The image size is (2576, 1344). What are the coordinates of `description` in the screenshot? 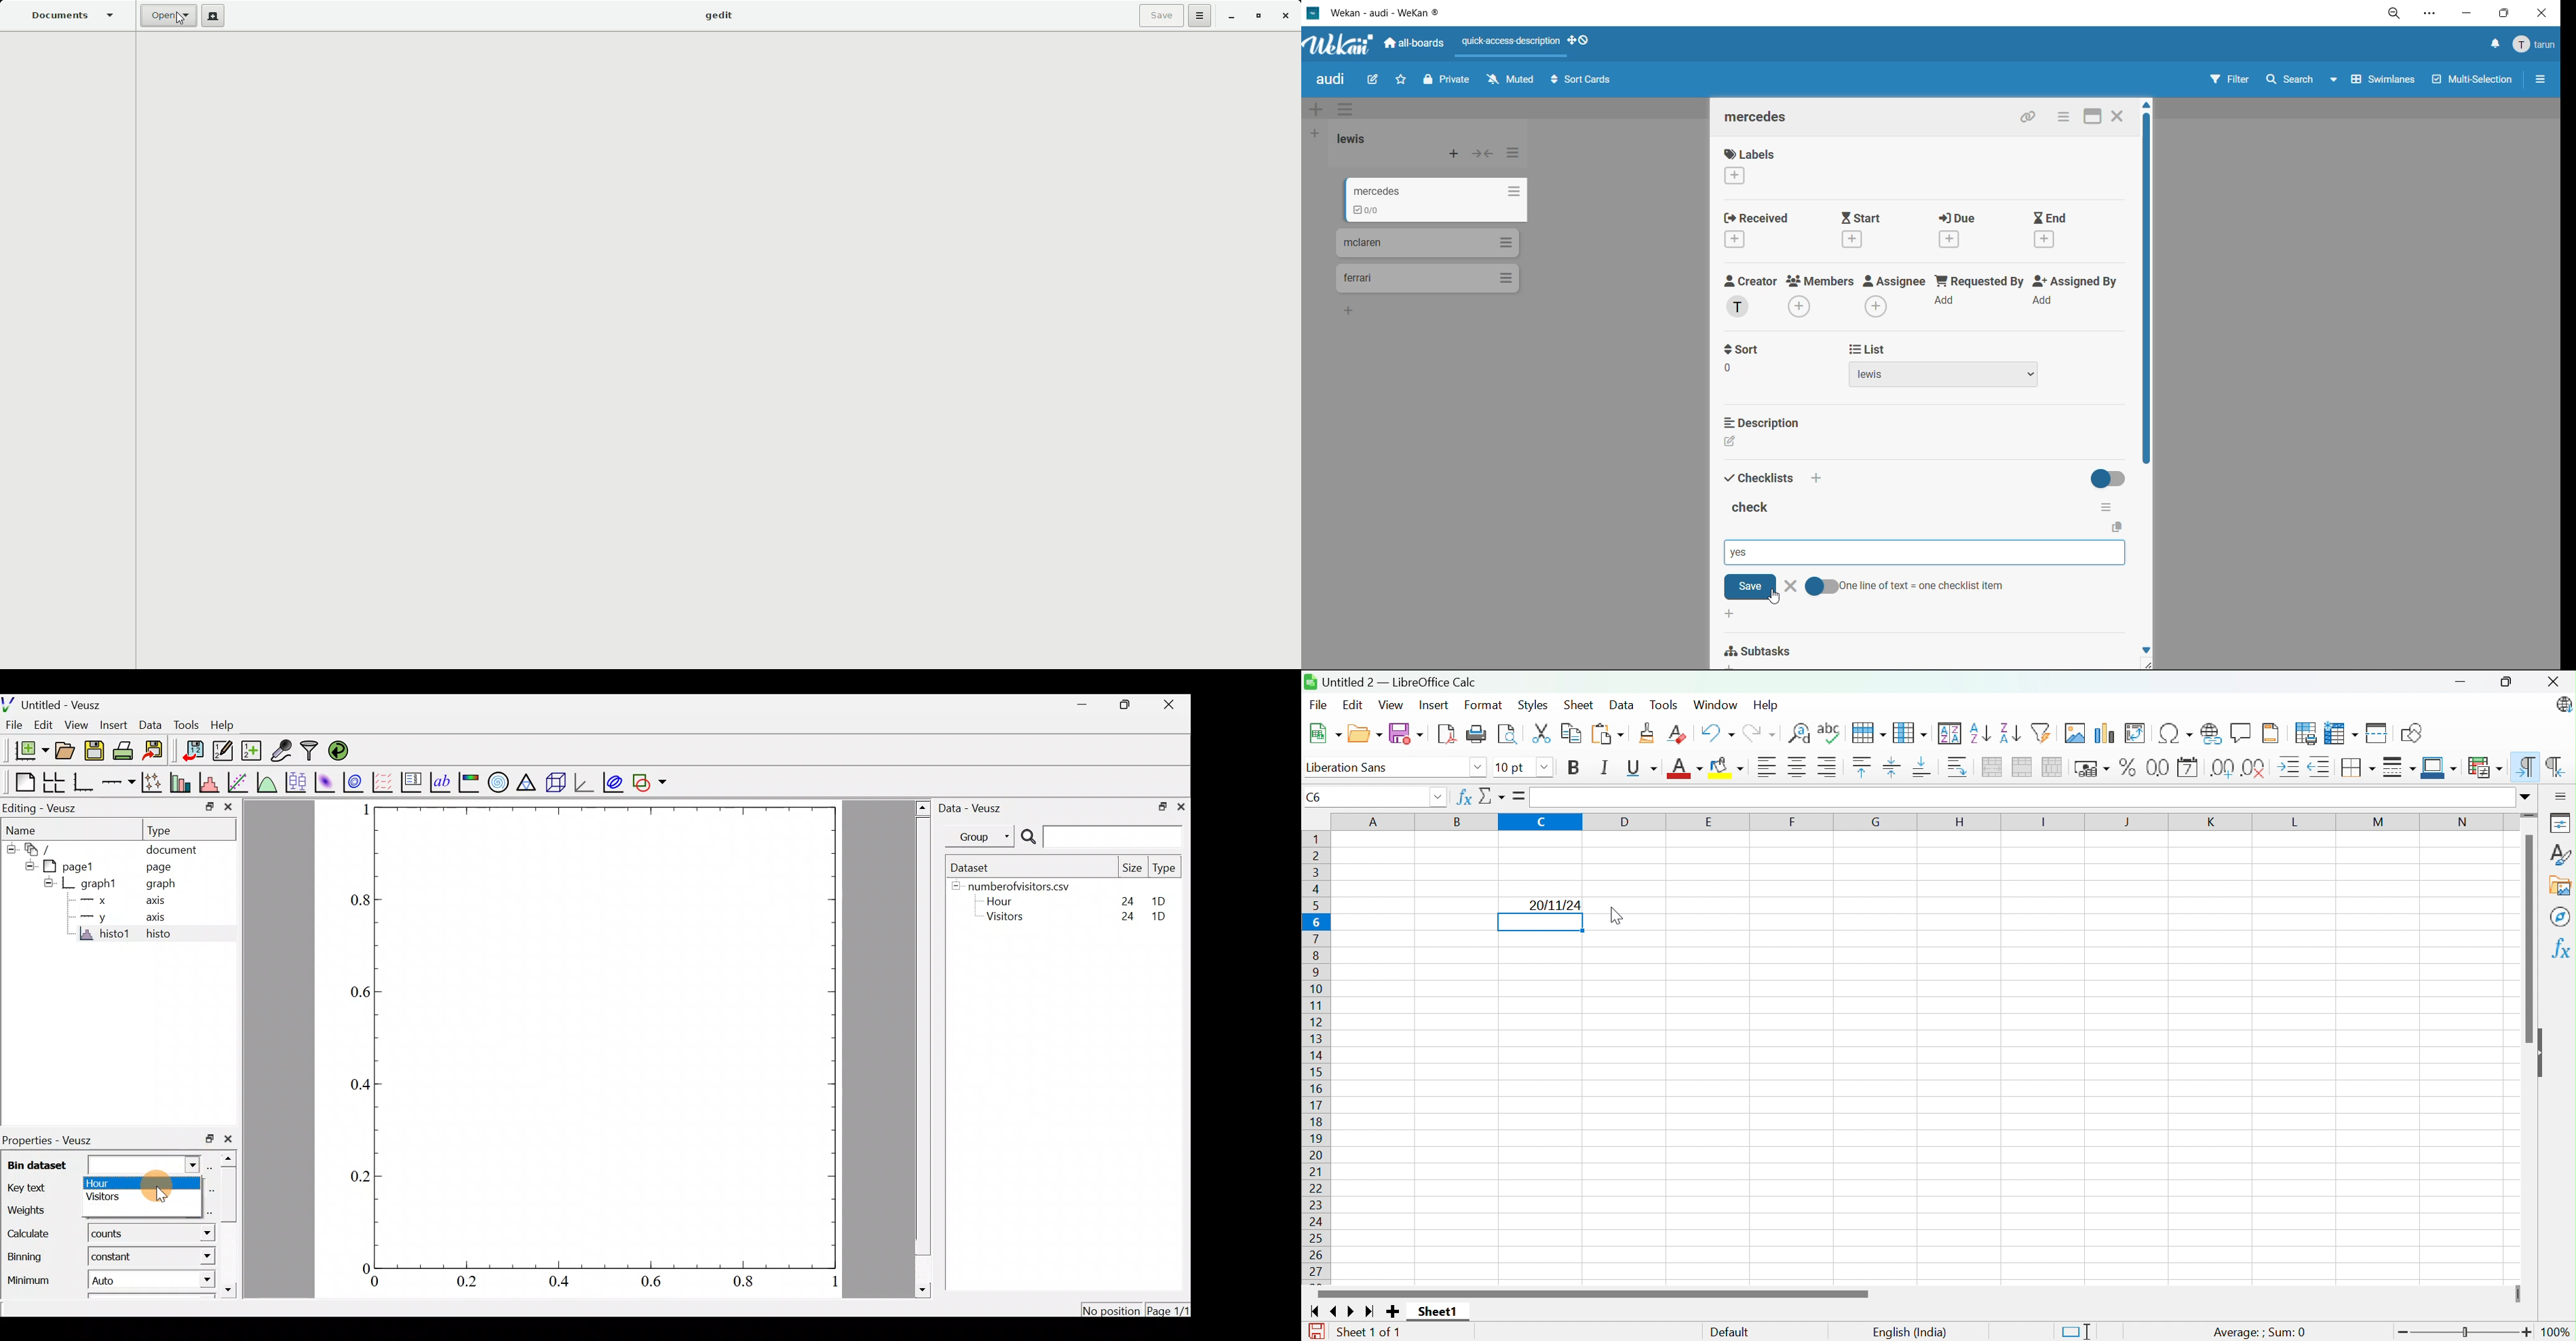 It's located at (1765, 442).